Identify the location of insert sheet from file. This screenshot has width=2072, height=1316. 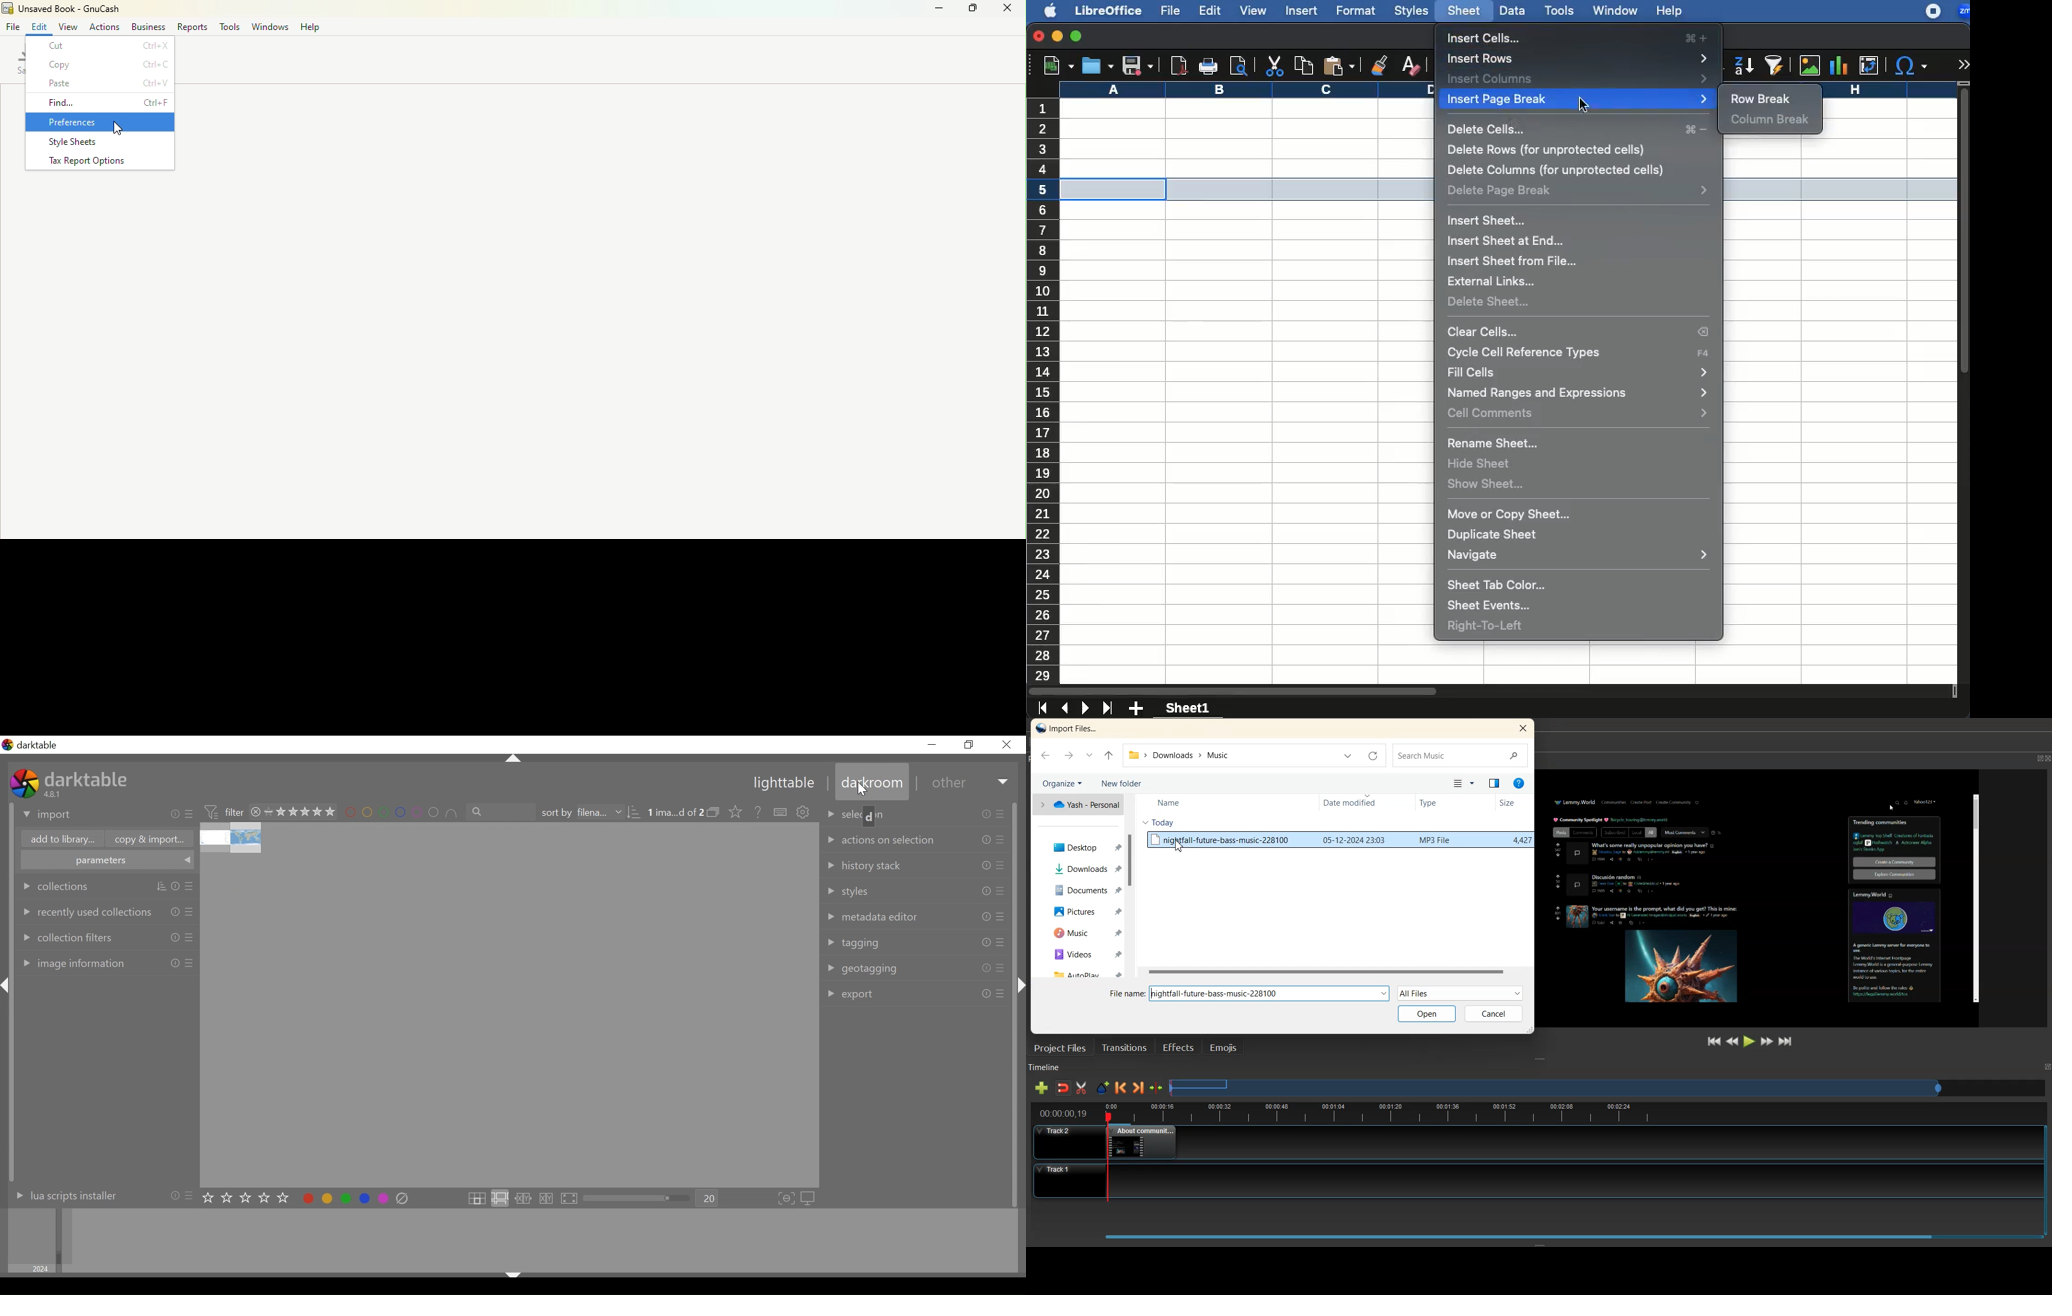
(1518, 261).